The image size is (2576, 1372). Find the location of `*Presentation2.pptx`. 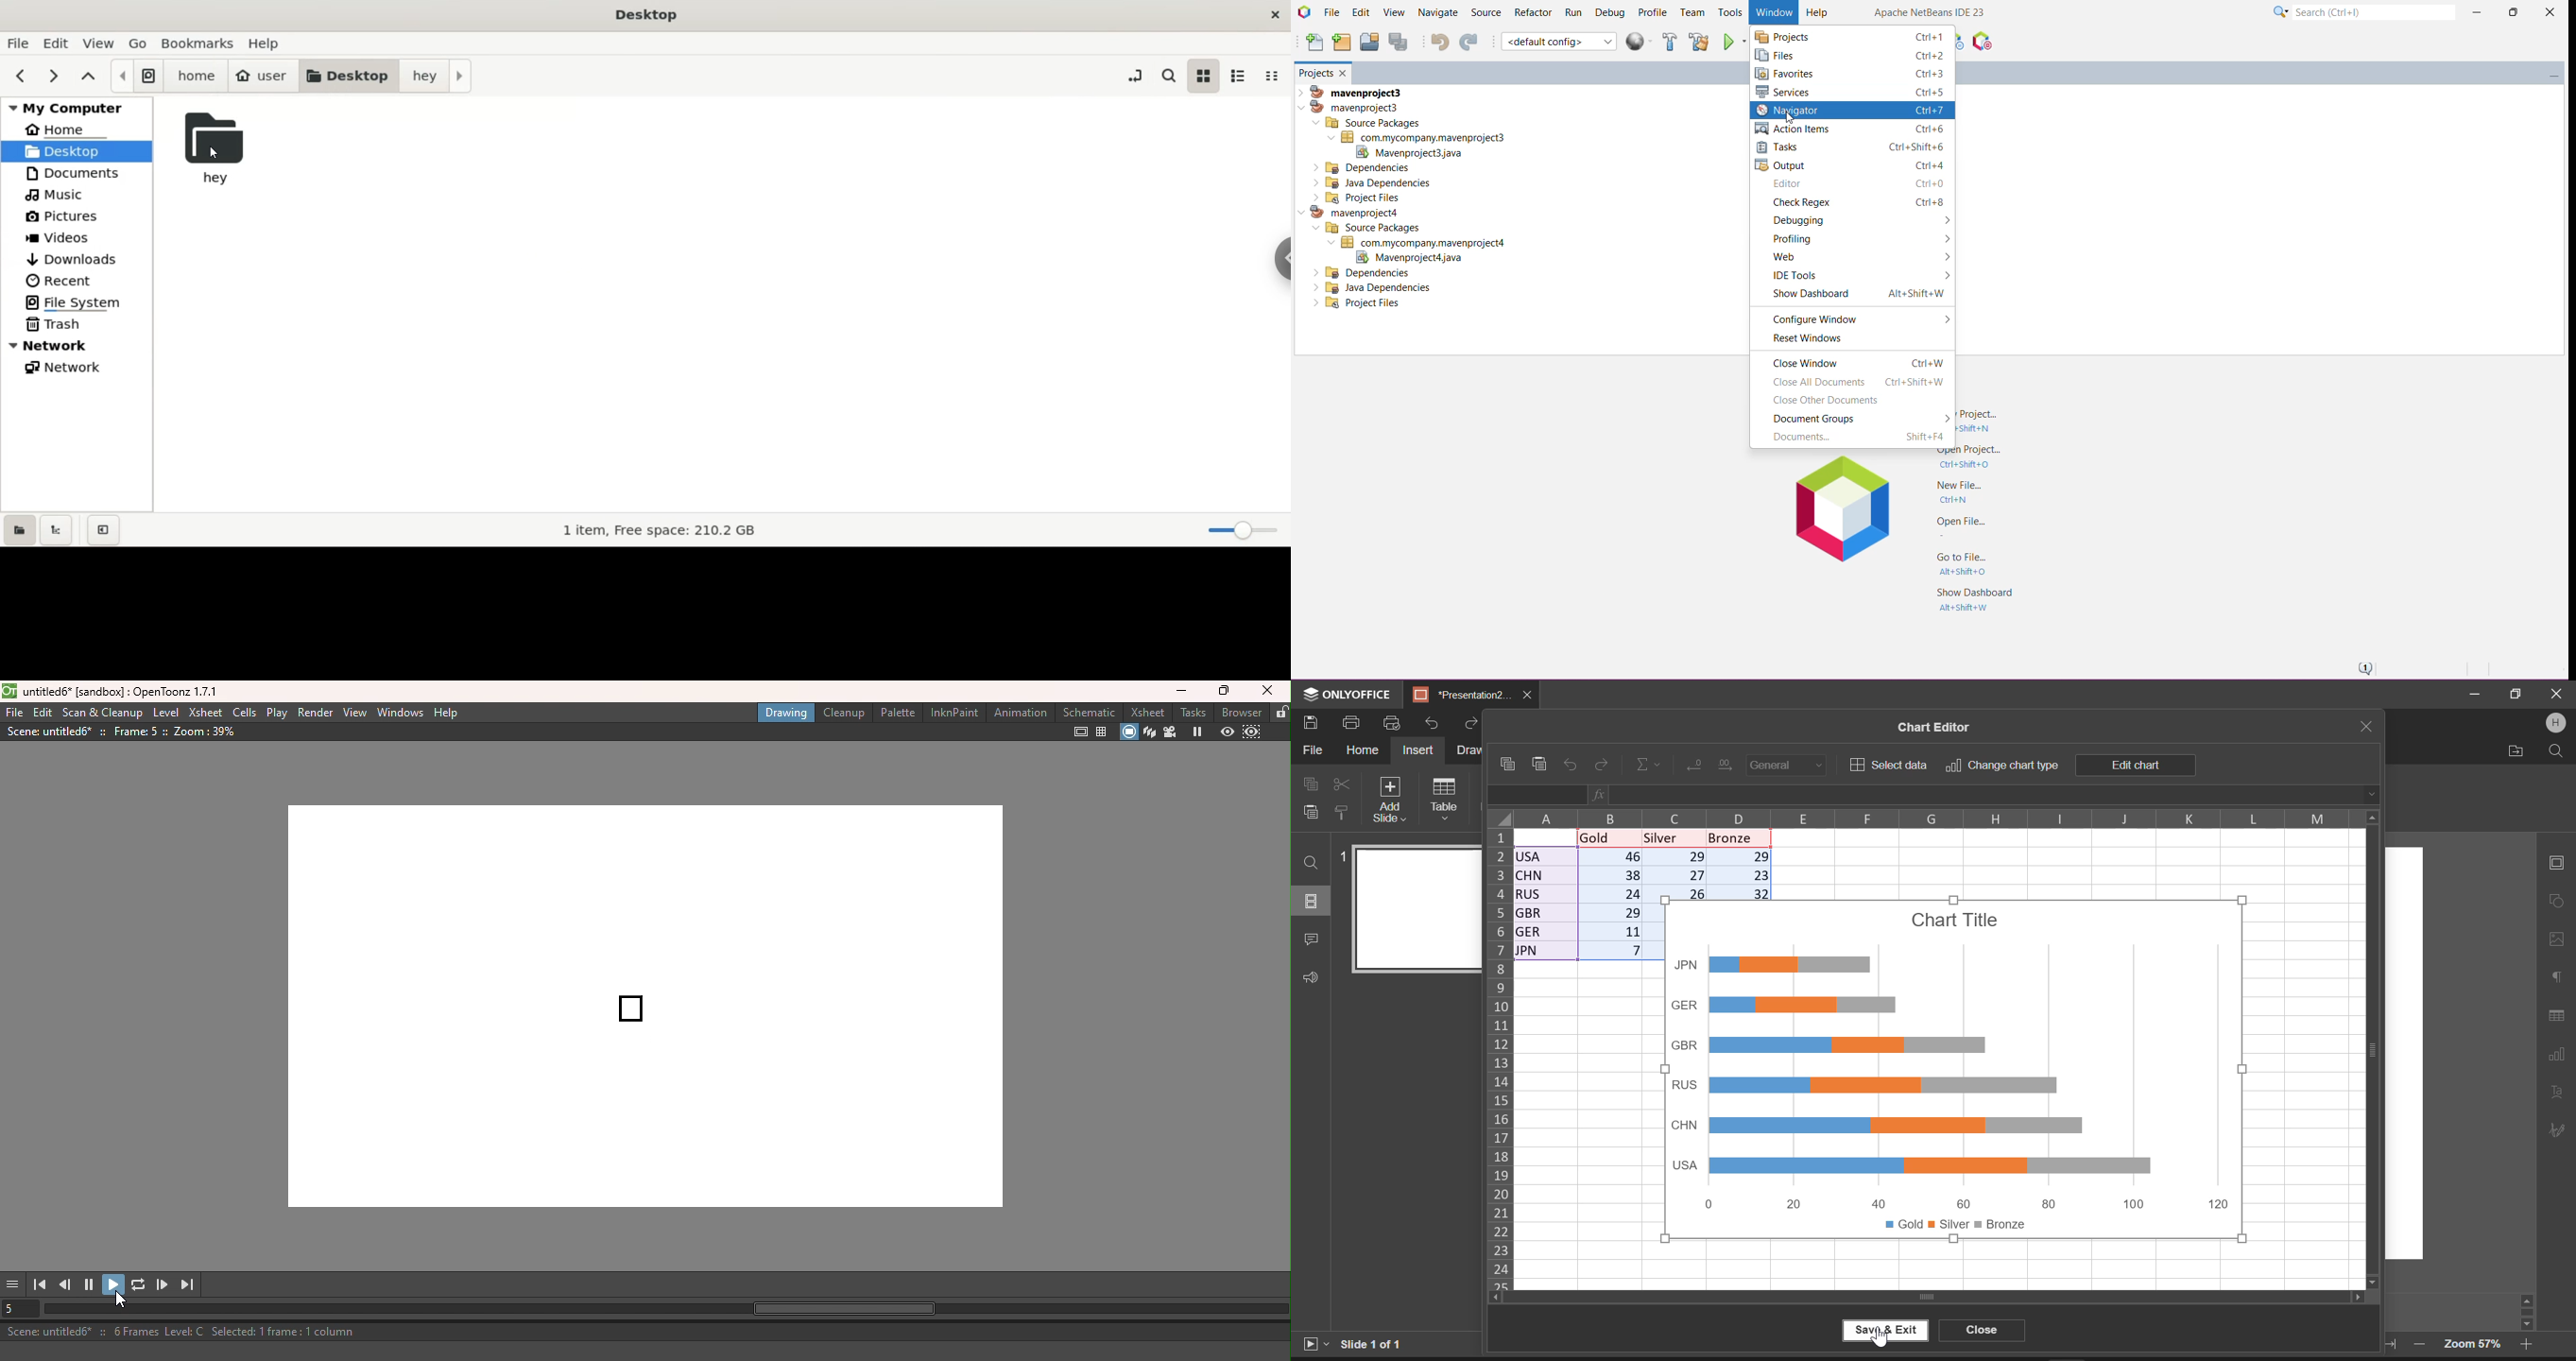

*Presentation2.pptx is located at coordinates (1462, 695).